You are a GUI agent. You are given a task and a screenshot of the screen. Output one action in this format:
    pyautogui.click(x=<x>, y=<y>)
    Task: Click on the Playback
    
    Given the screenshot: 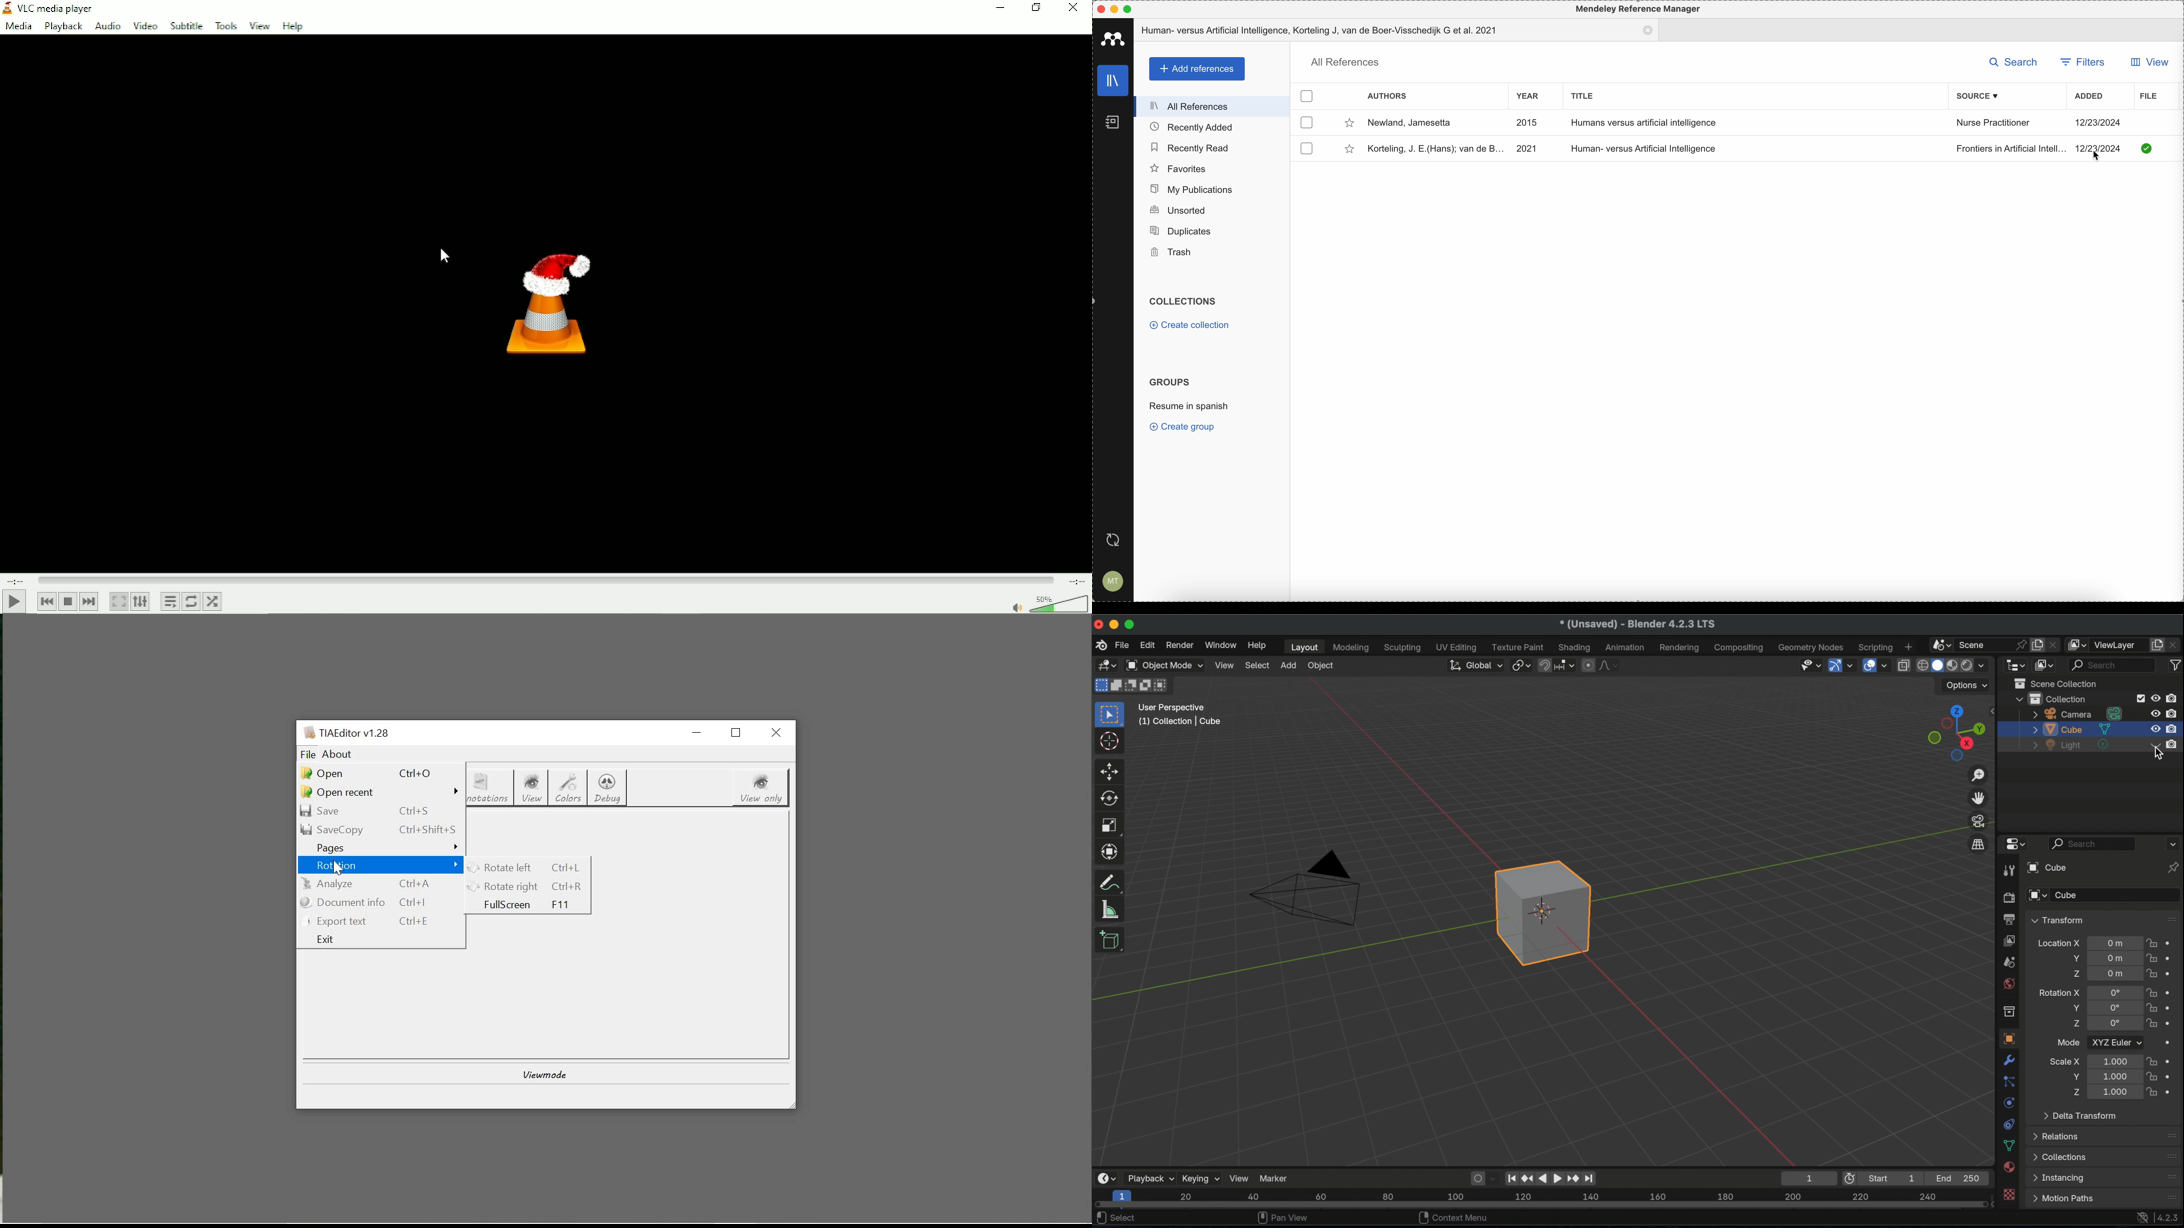 What is the action you would take?
    pyautogui.click(x=63, y=26)
    